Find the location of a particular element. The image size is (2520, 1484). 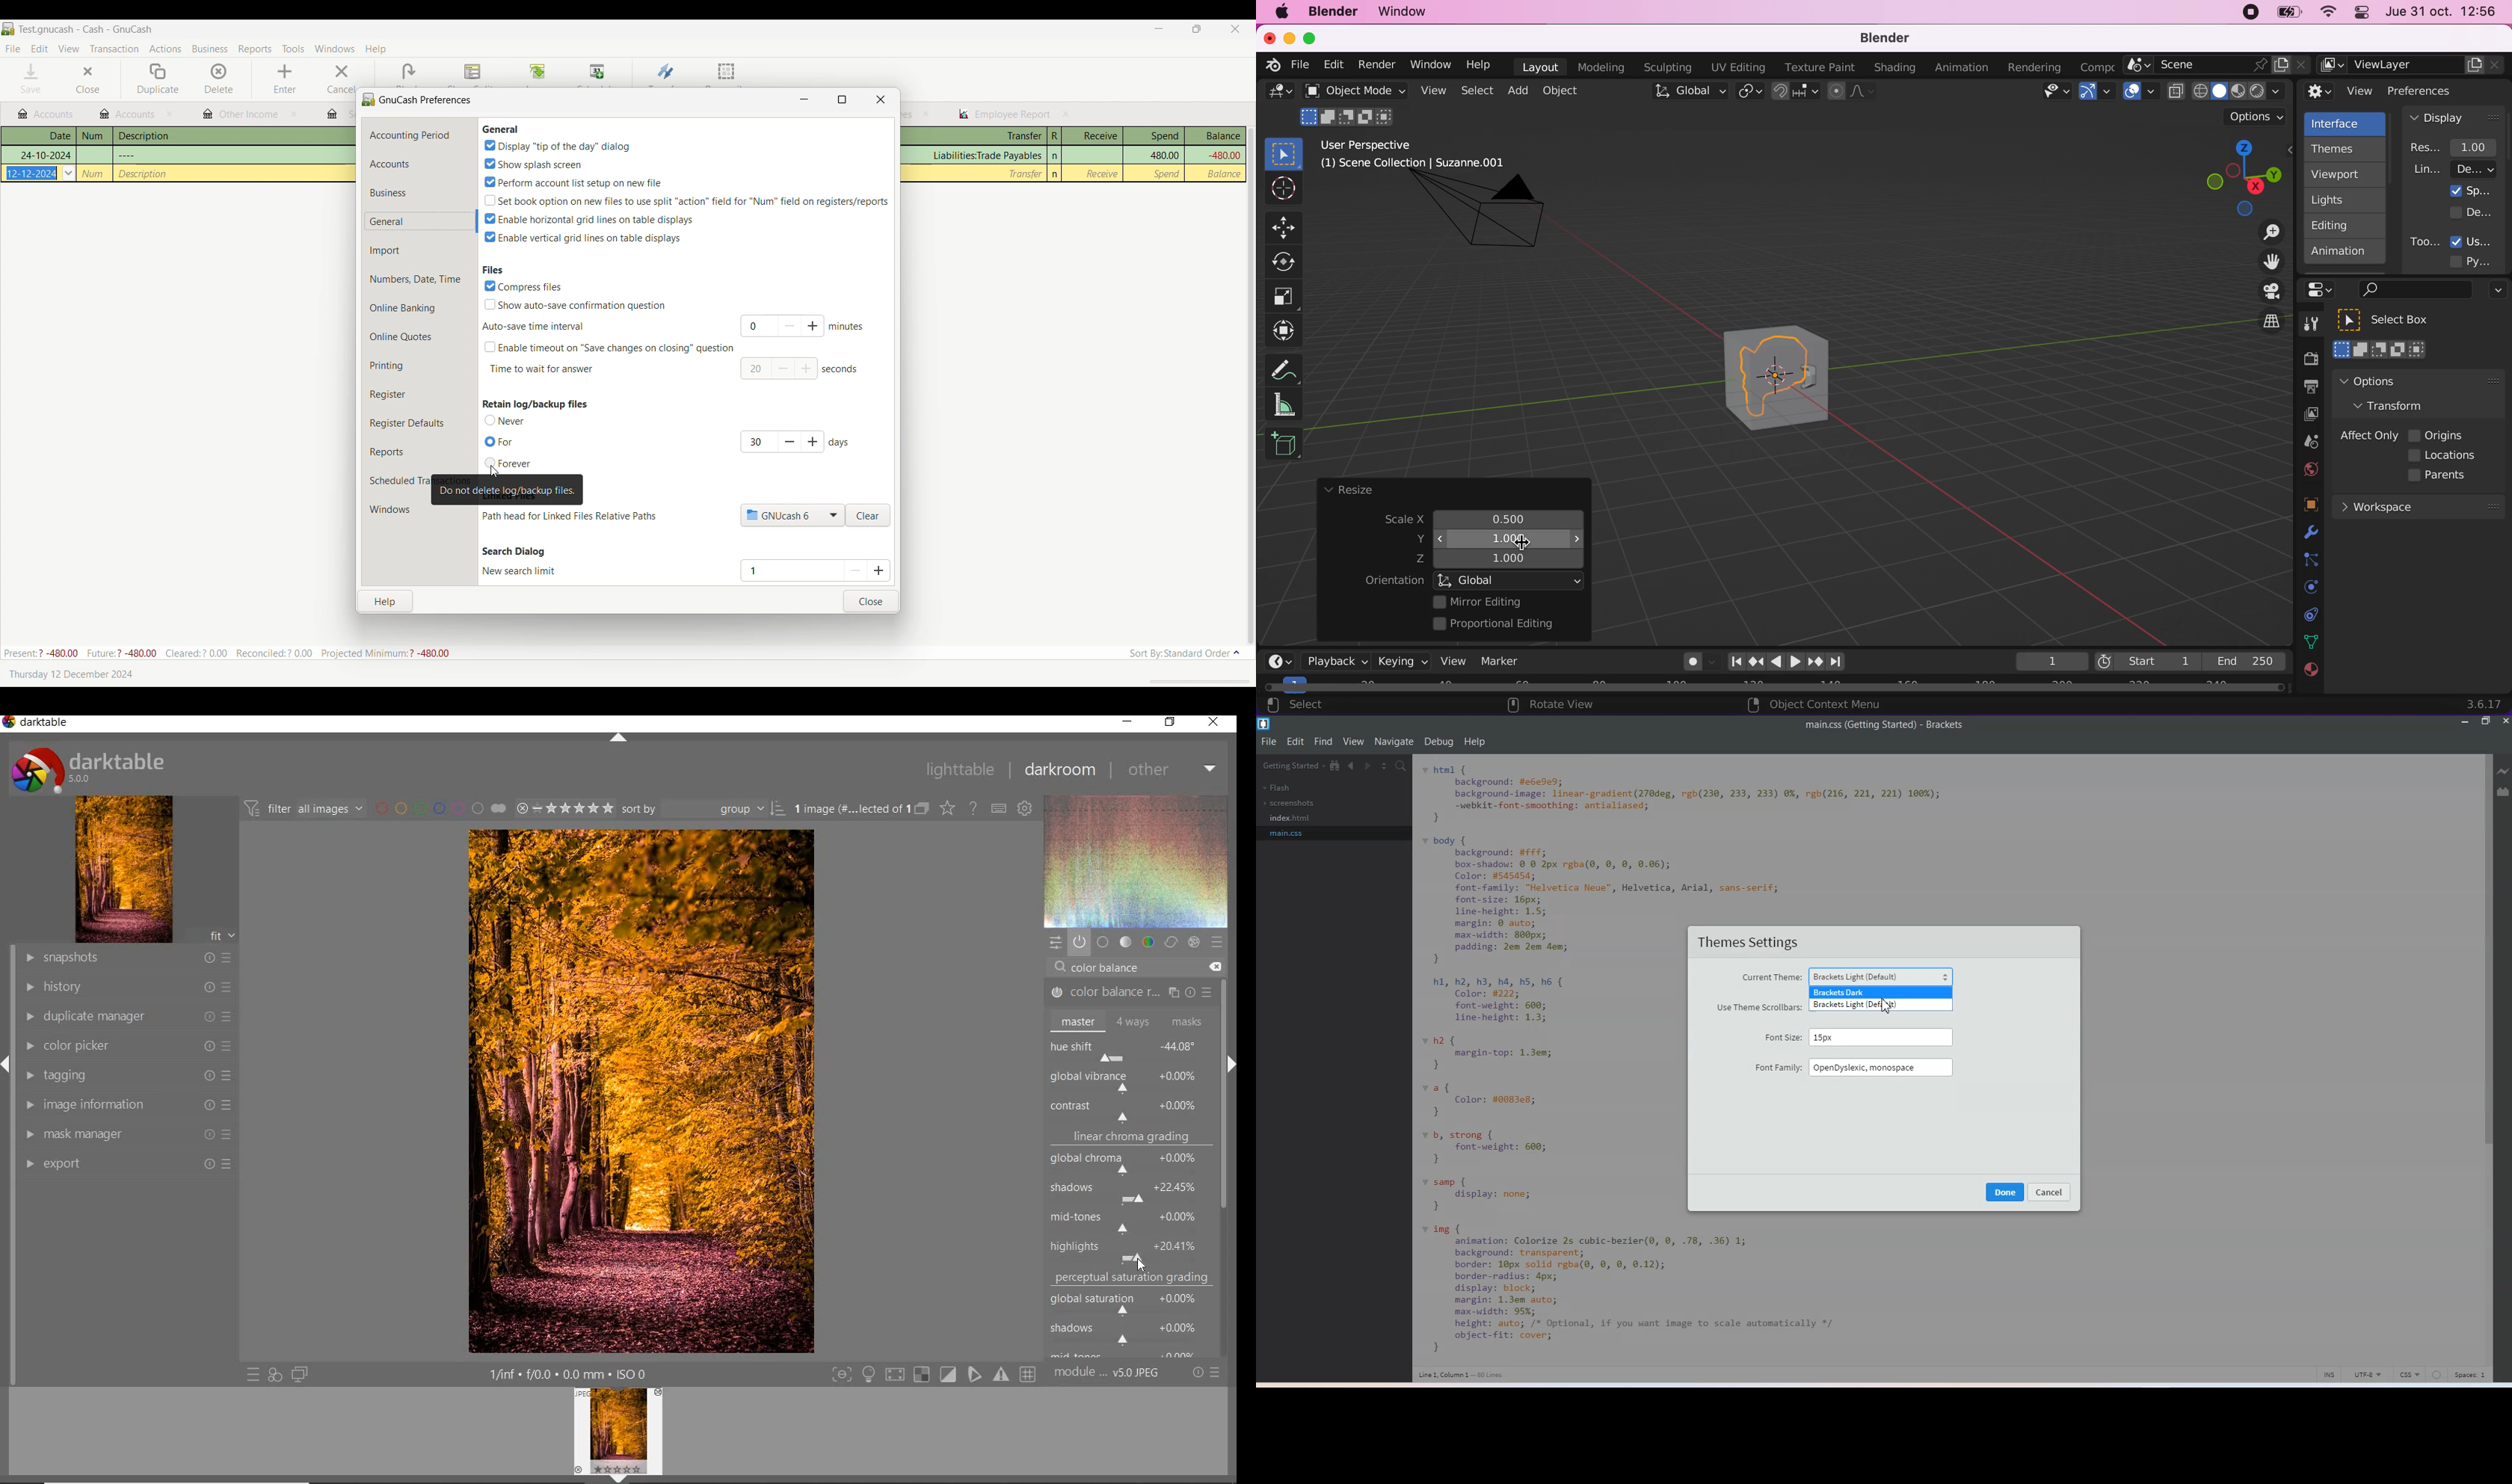

Date column is located at coordinates (39, 136).